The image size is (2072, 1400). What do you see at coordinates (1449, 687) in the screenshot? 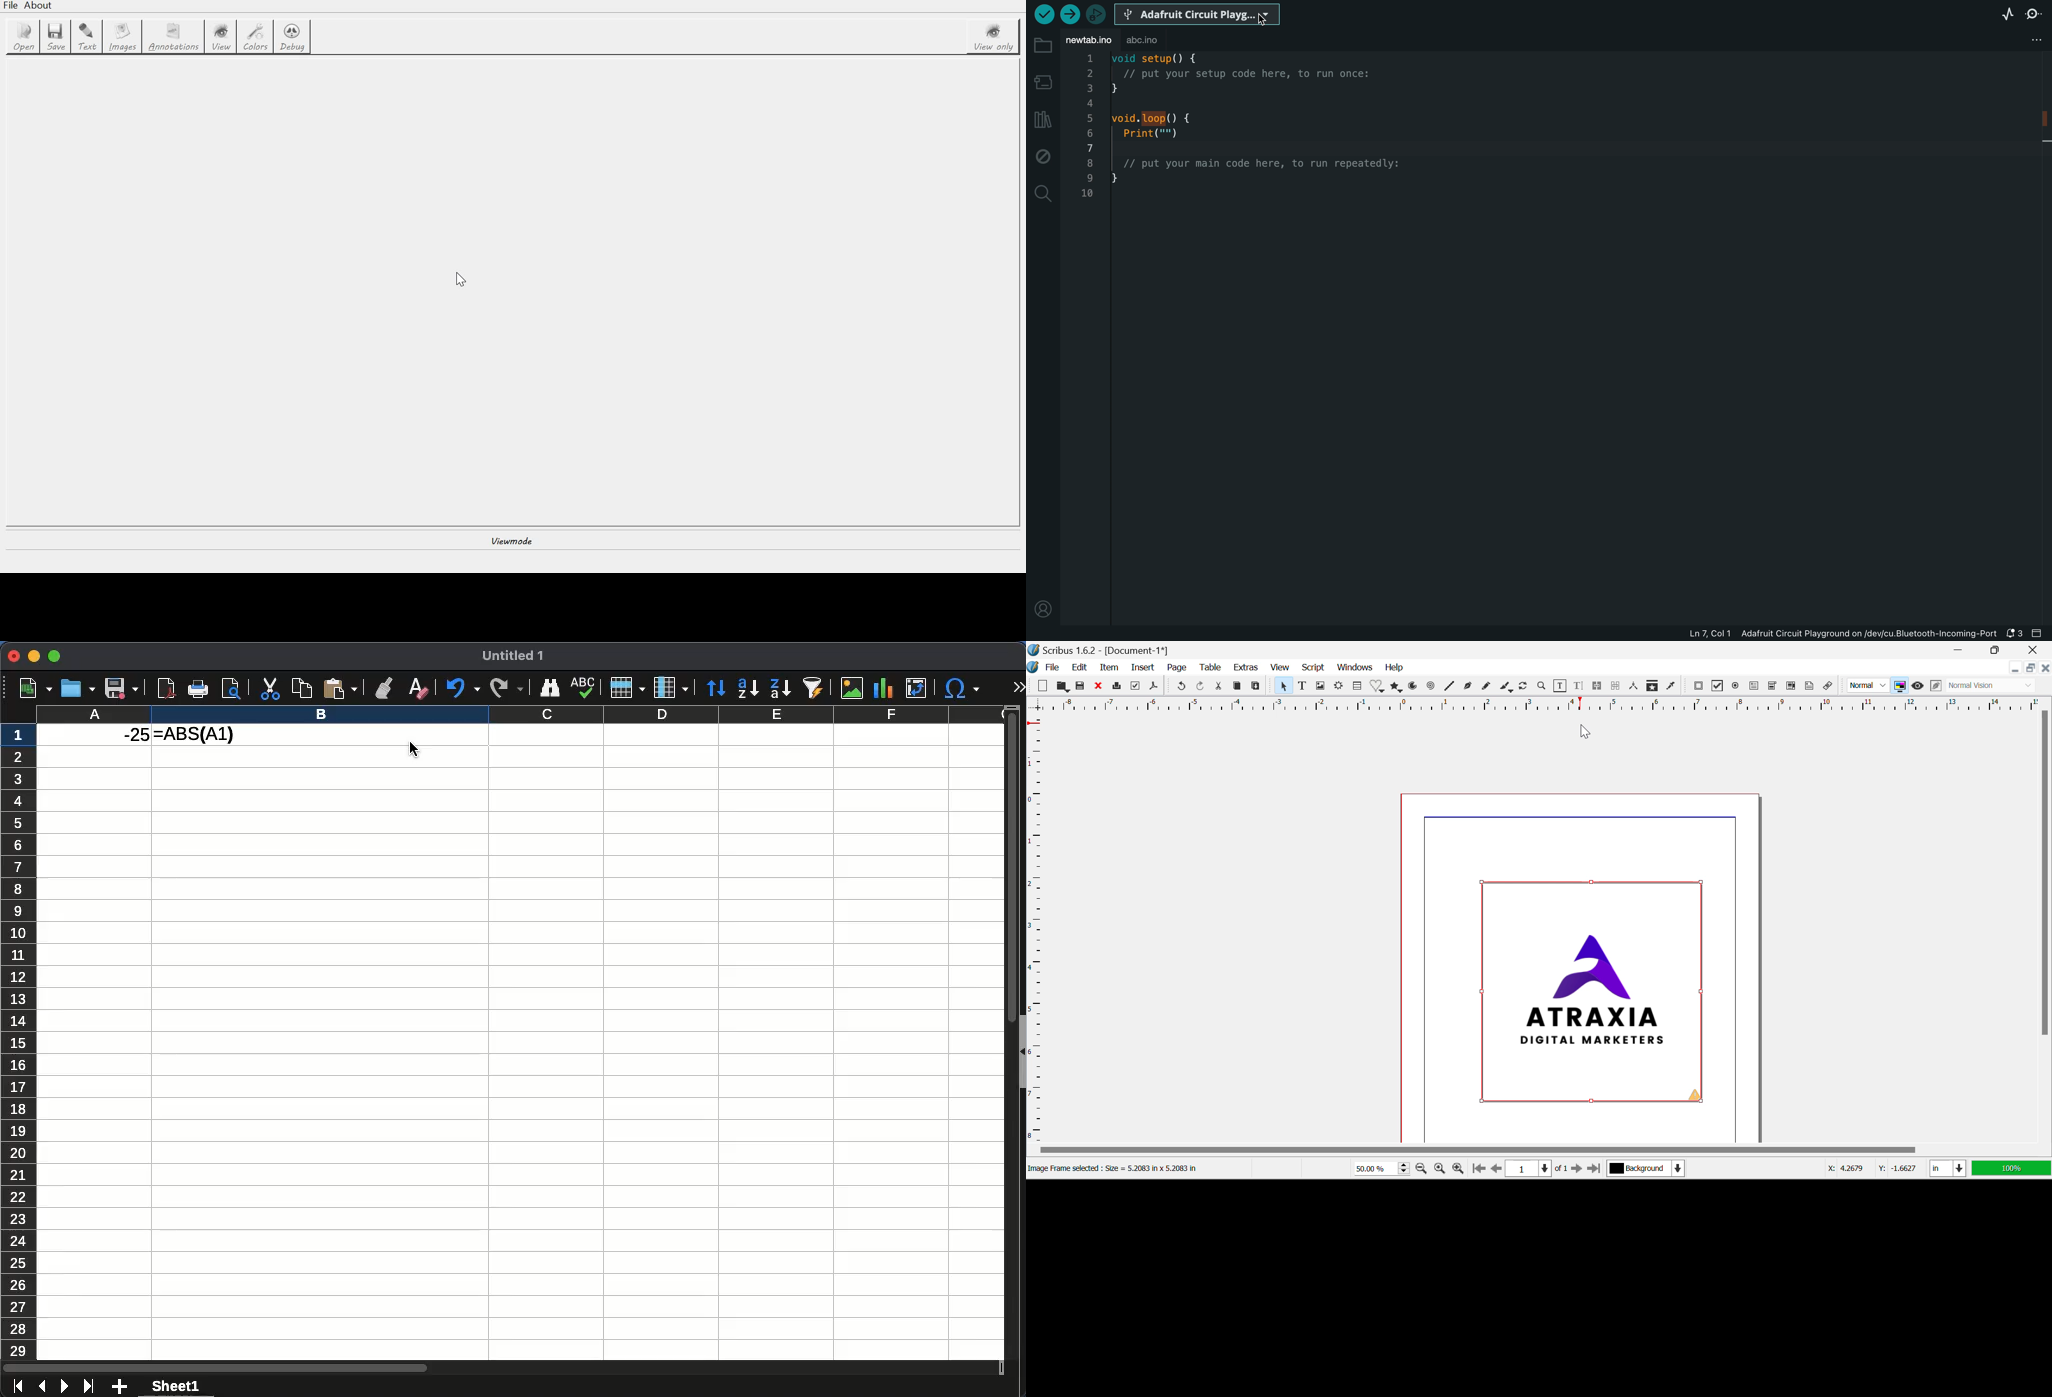
I see `Line` at bounding box center [1449, 687].